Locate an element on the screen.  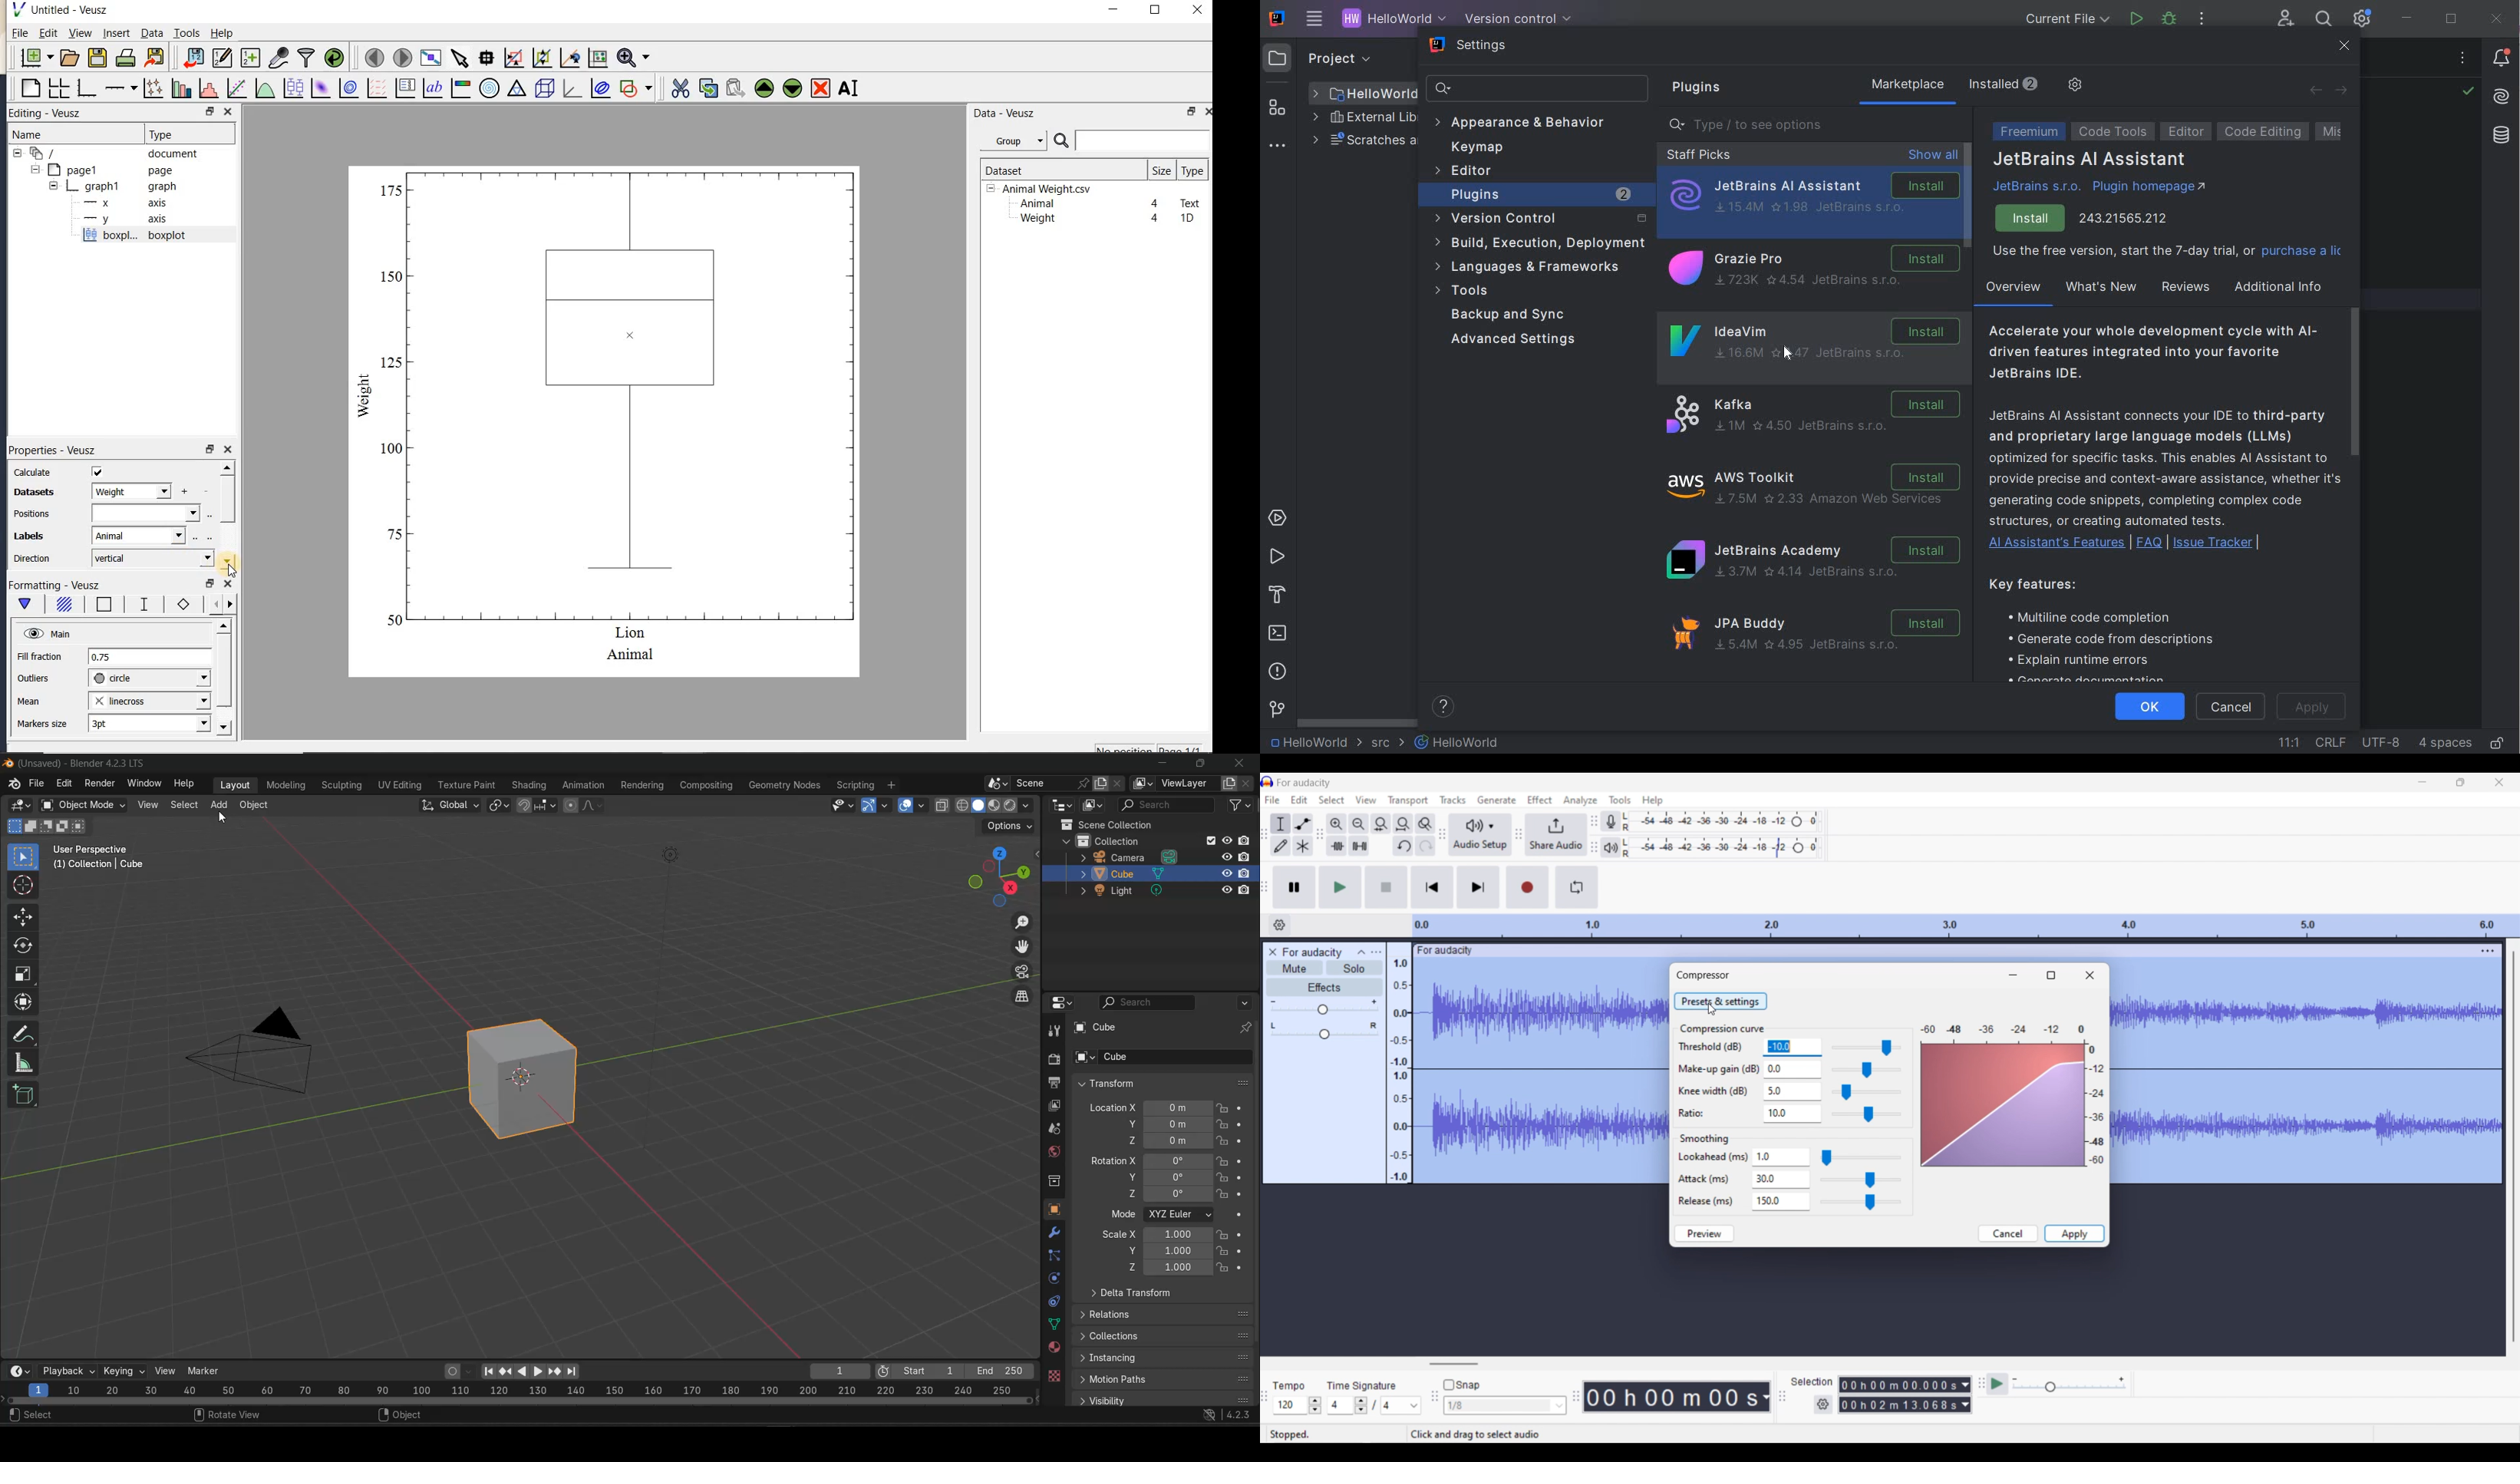
Dataset is located at coordinates (1057, 170).